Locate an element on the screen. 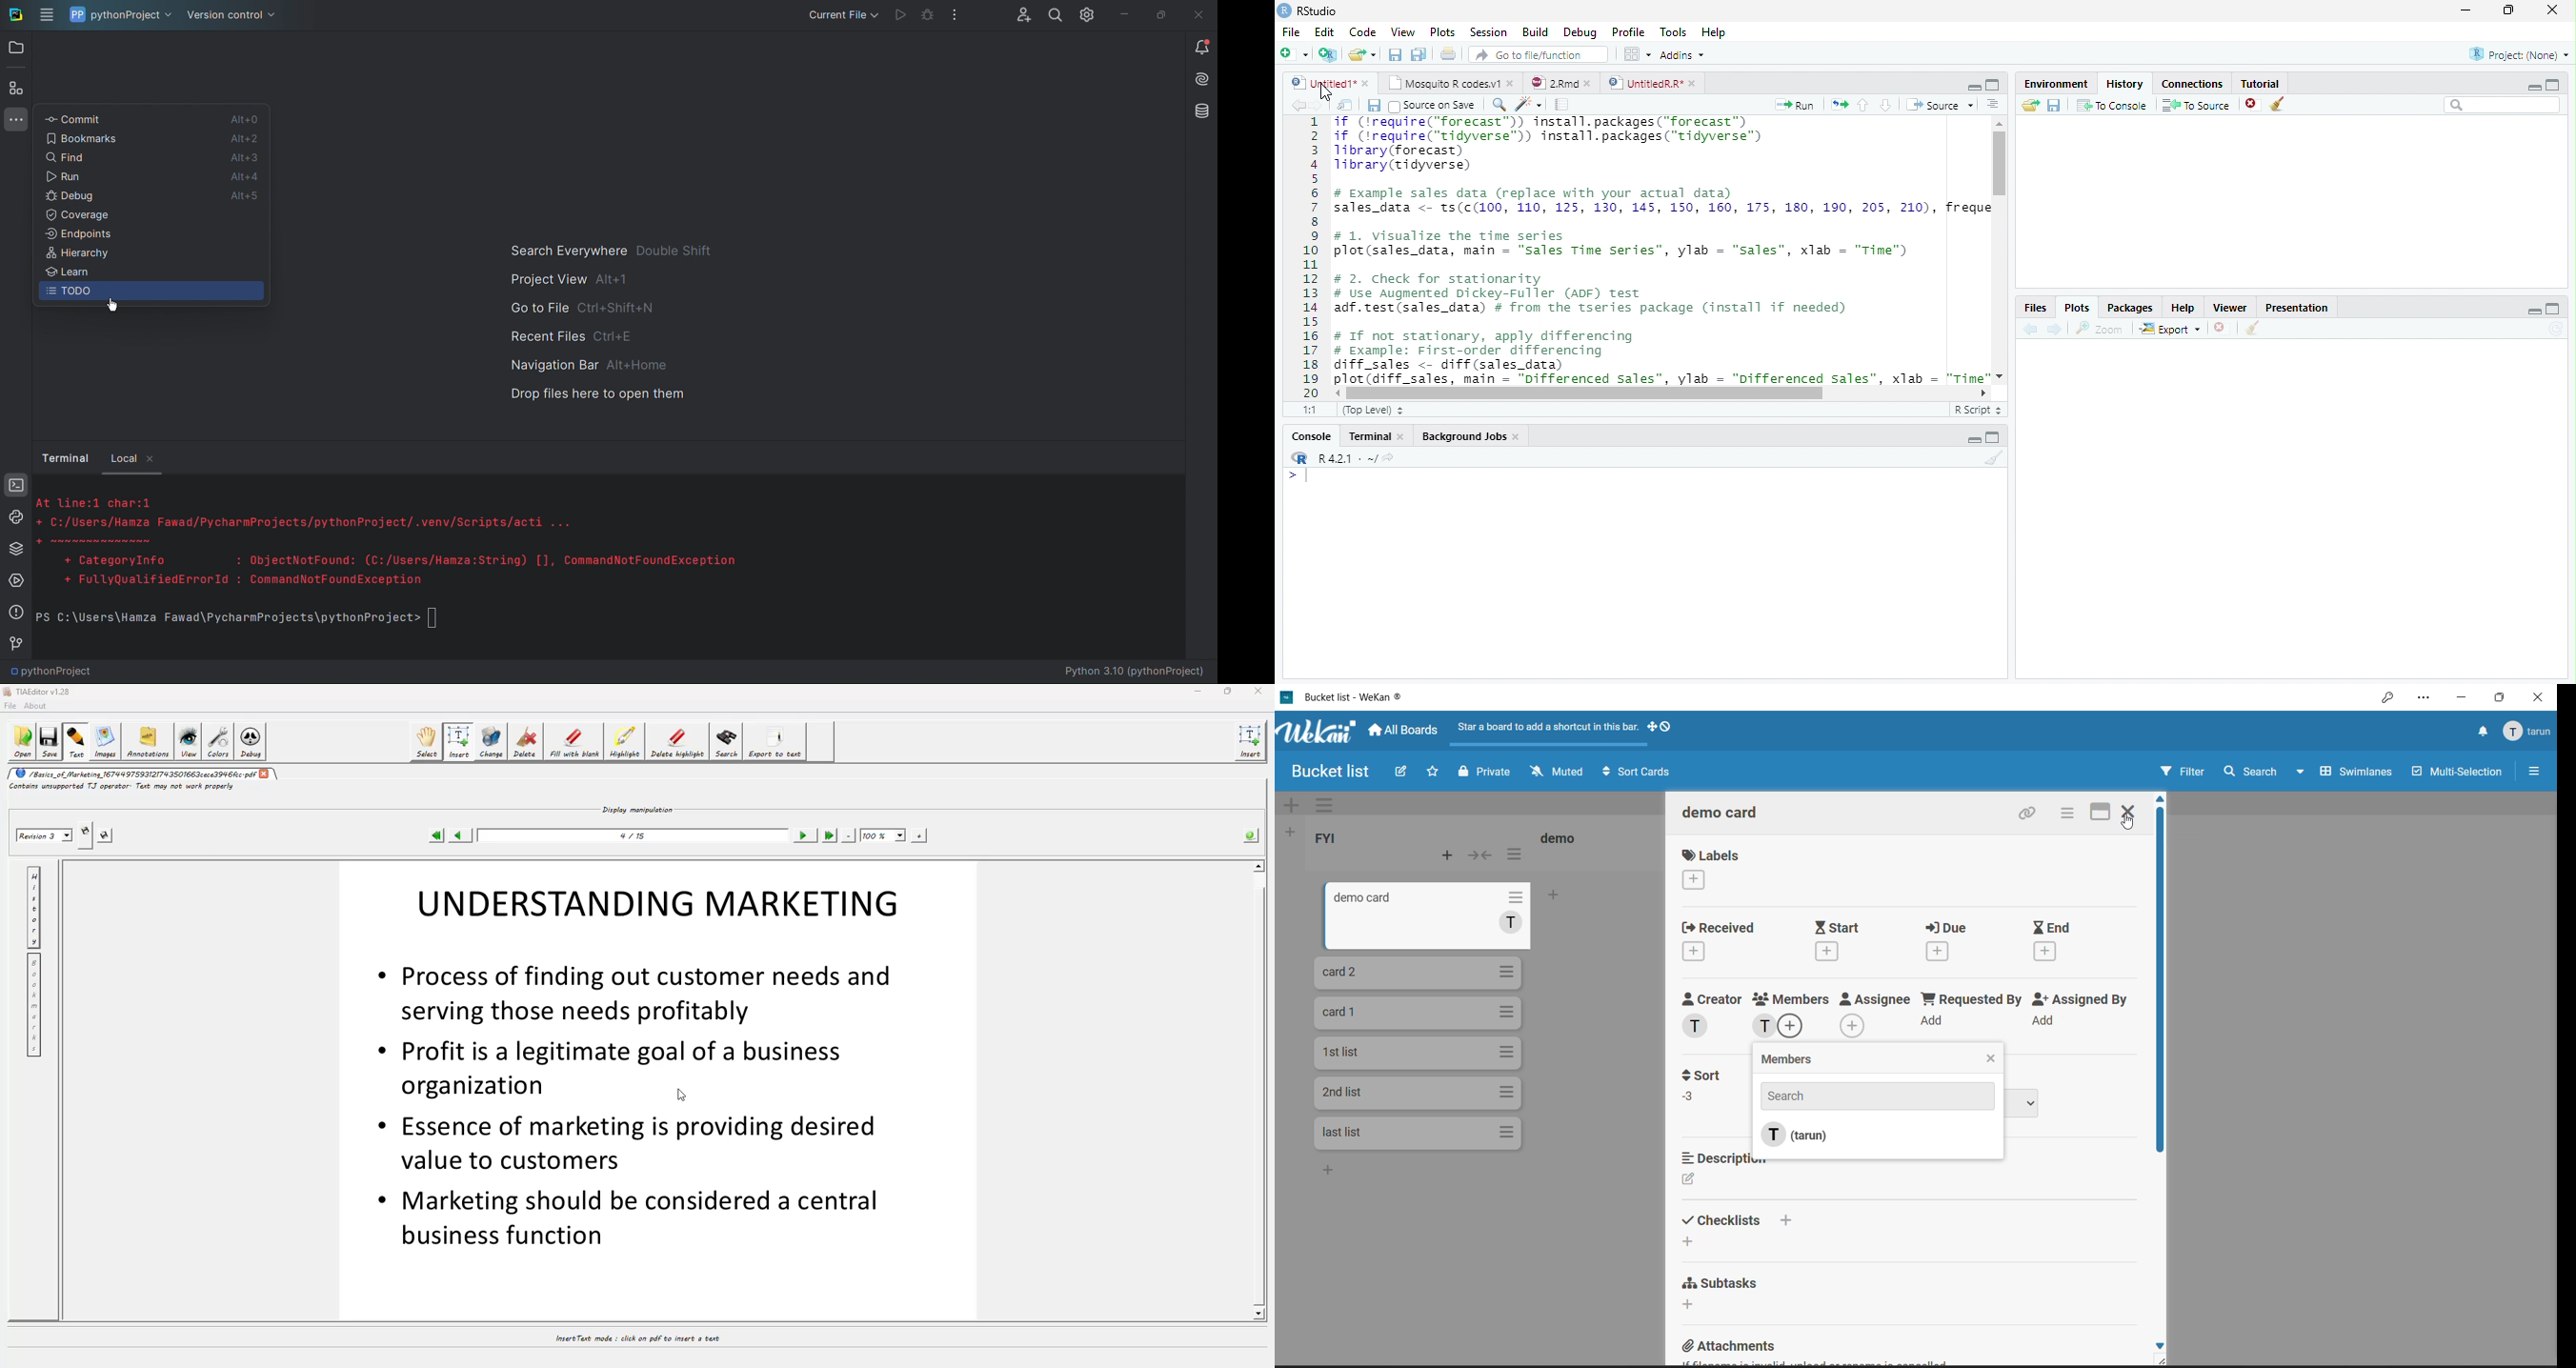 This screenshot has width=2576, height=1372. text is located at coordinates (77, 741).